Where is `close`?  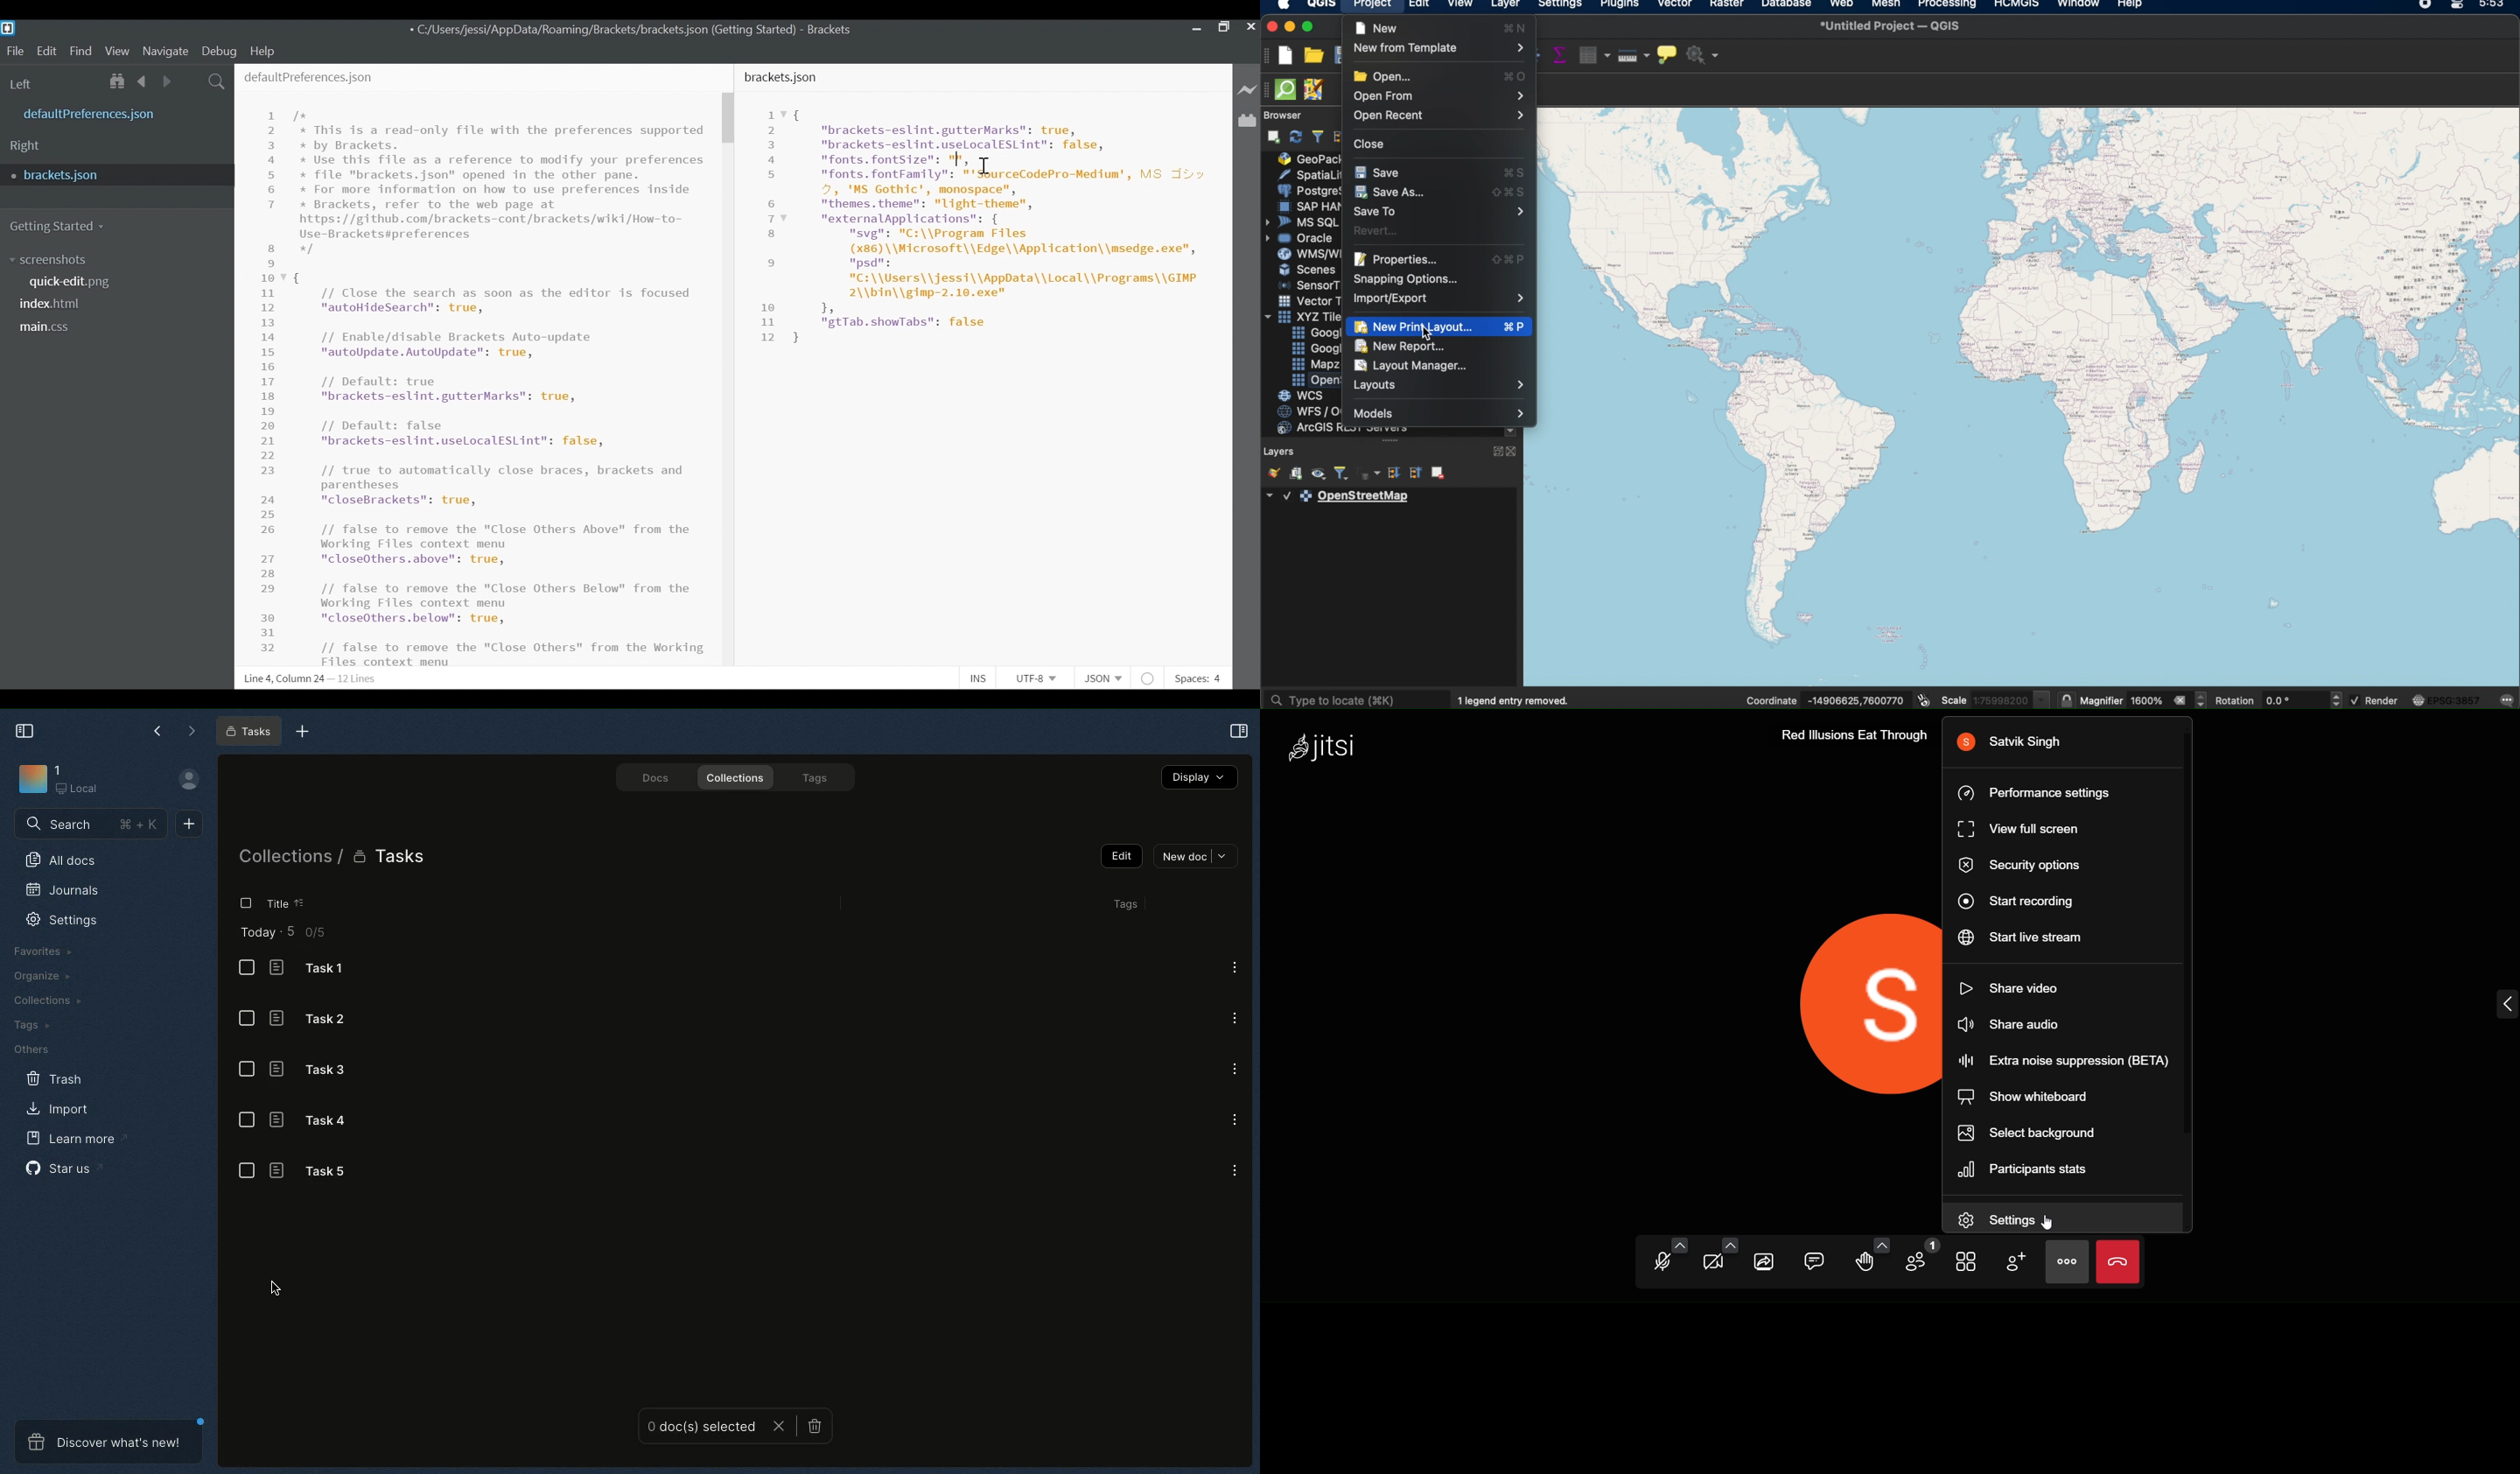 close is located at coordinates (1270, 25).